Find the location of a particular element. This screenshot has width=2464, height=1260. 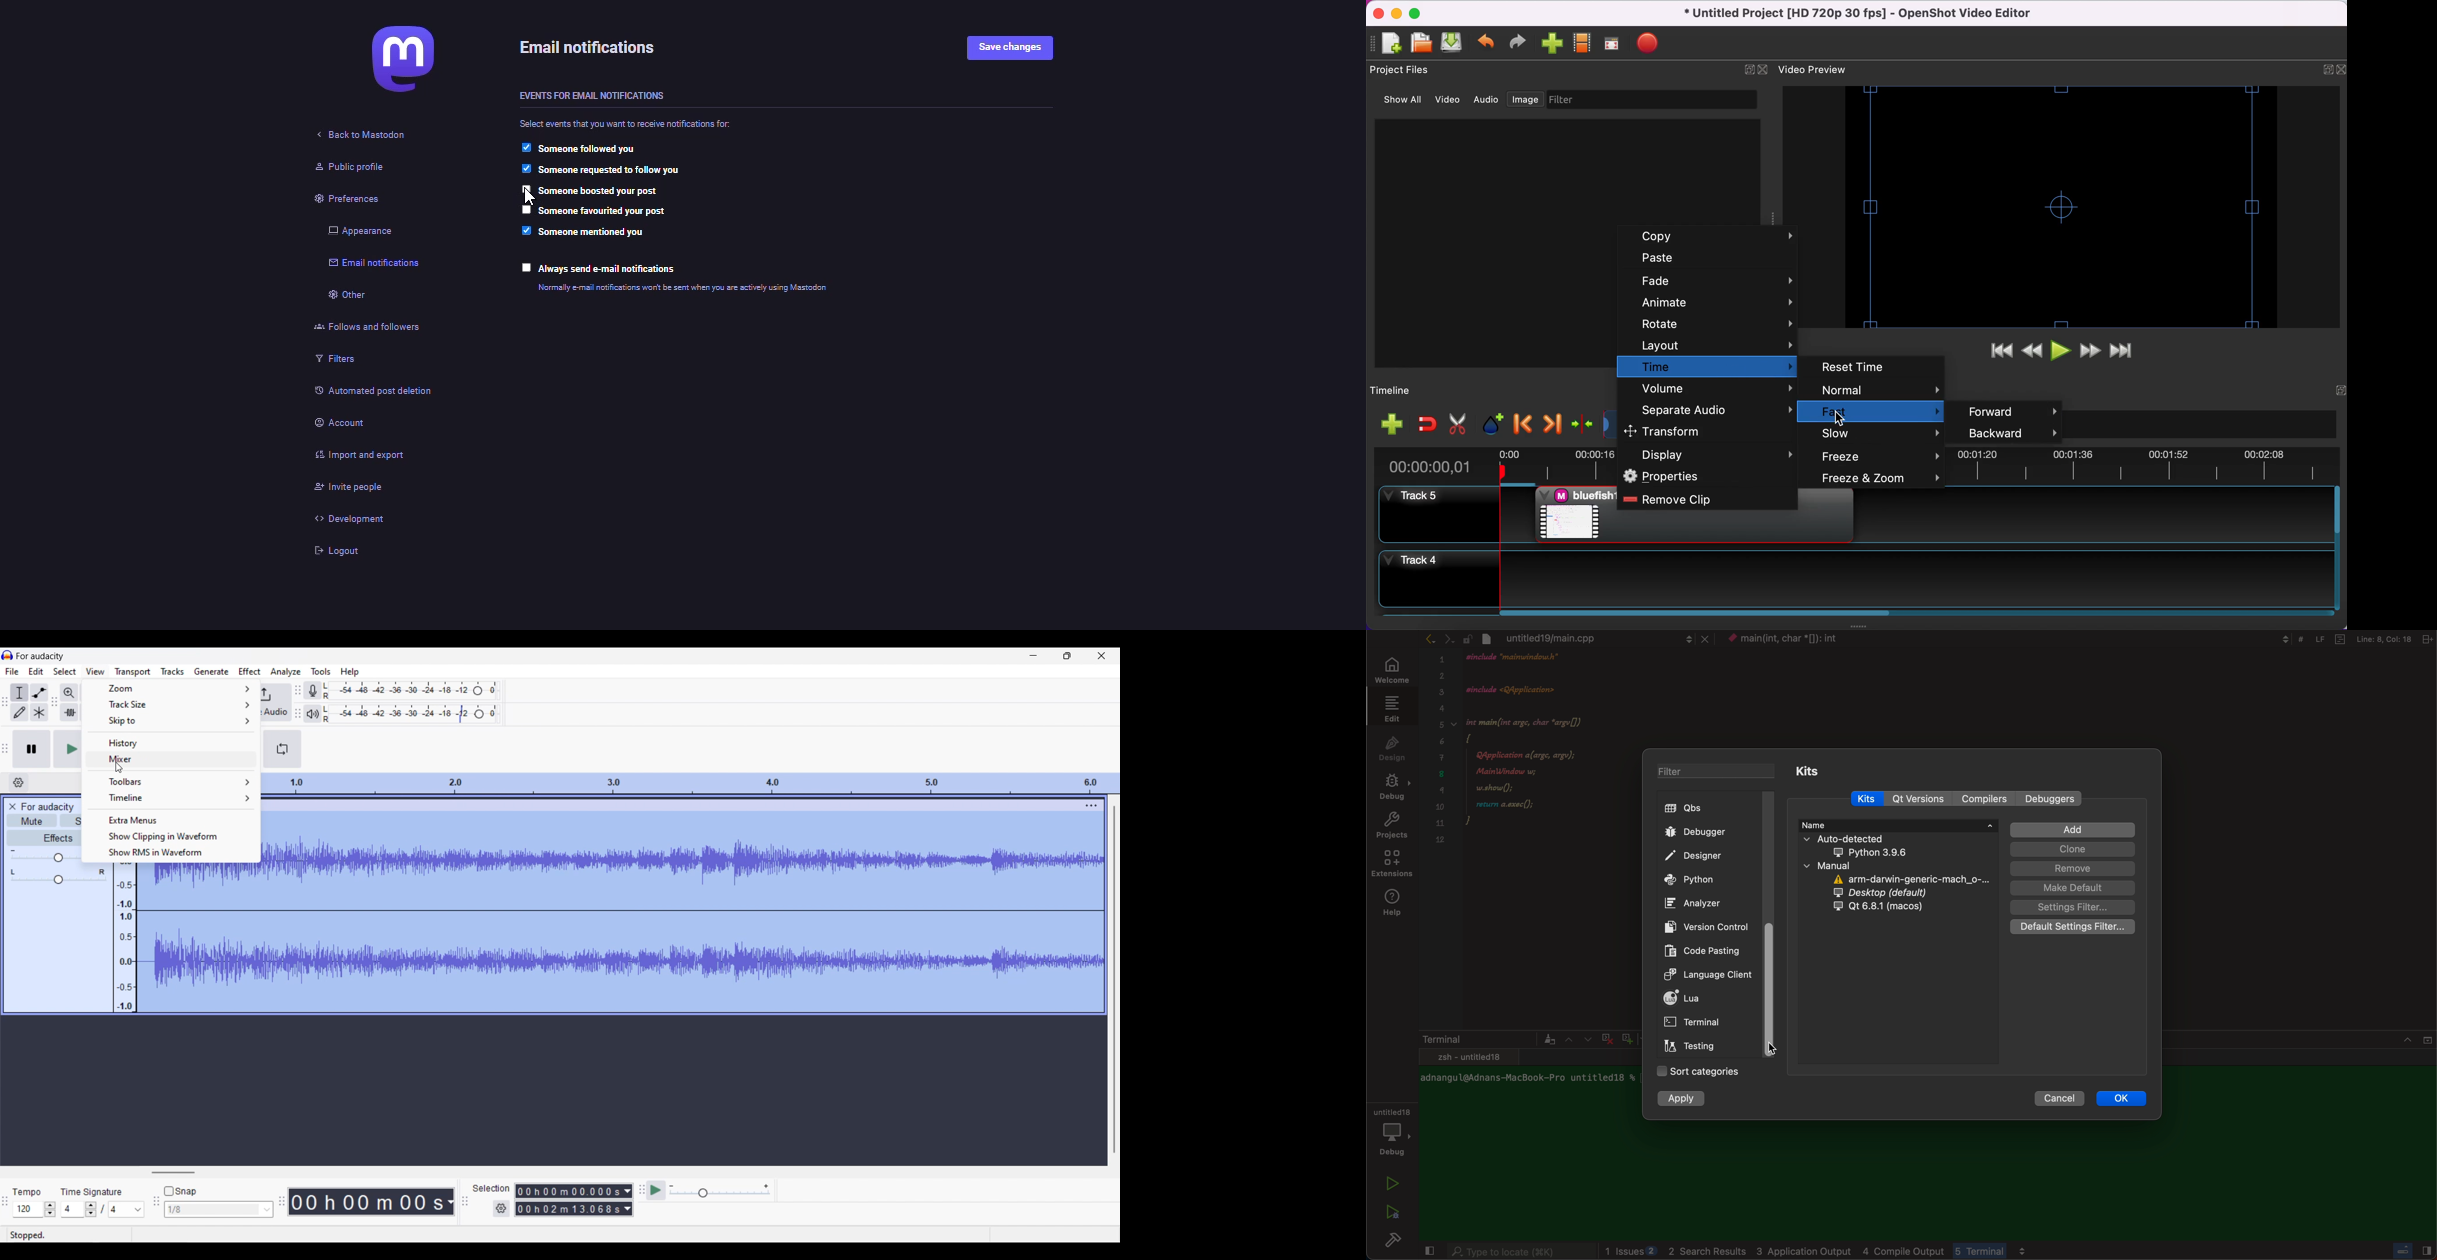

Close interface is located at coordinates (1102, 656).